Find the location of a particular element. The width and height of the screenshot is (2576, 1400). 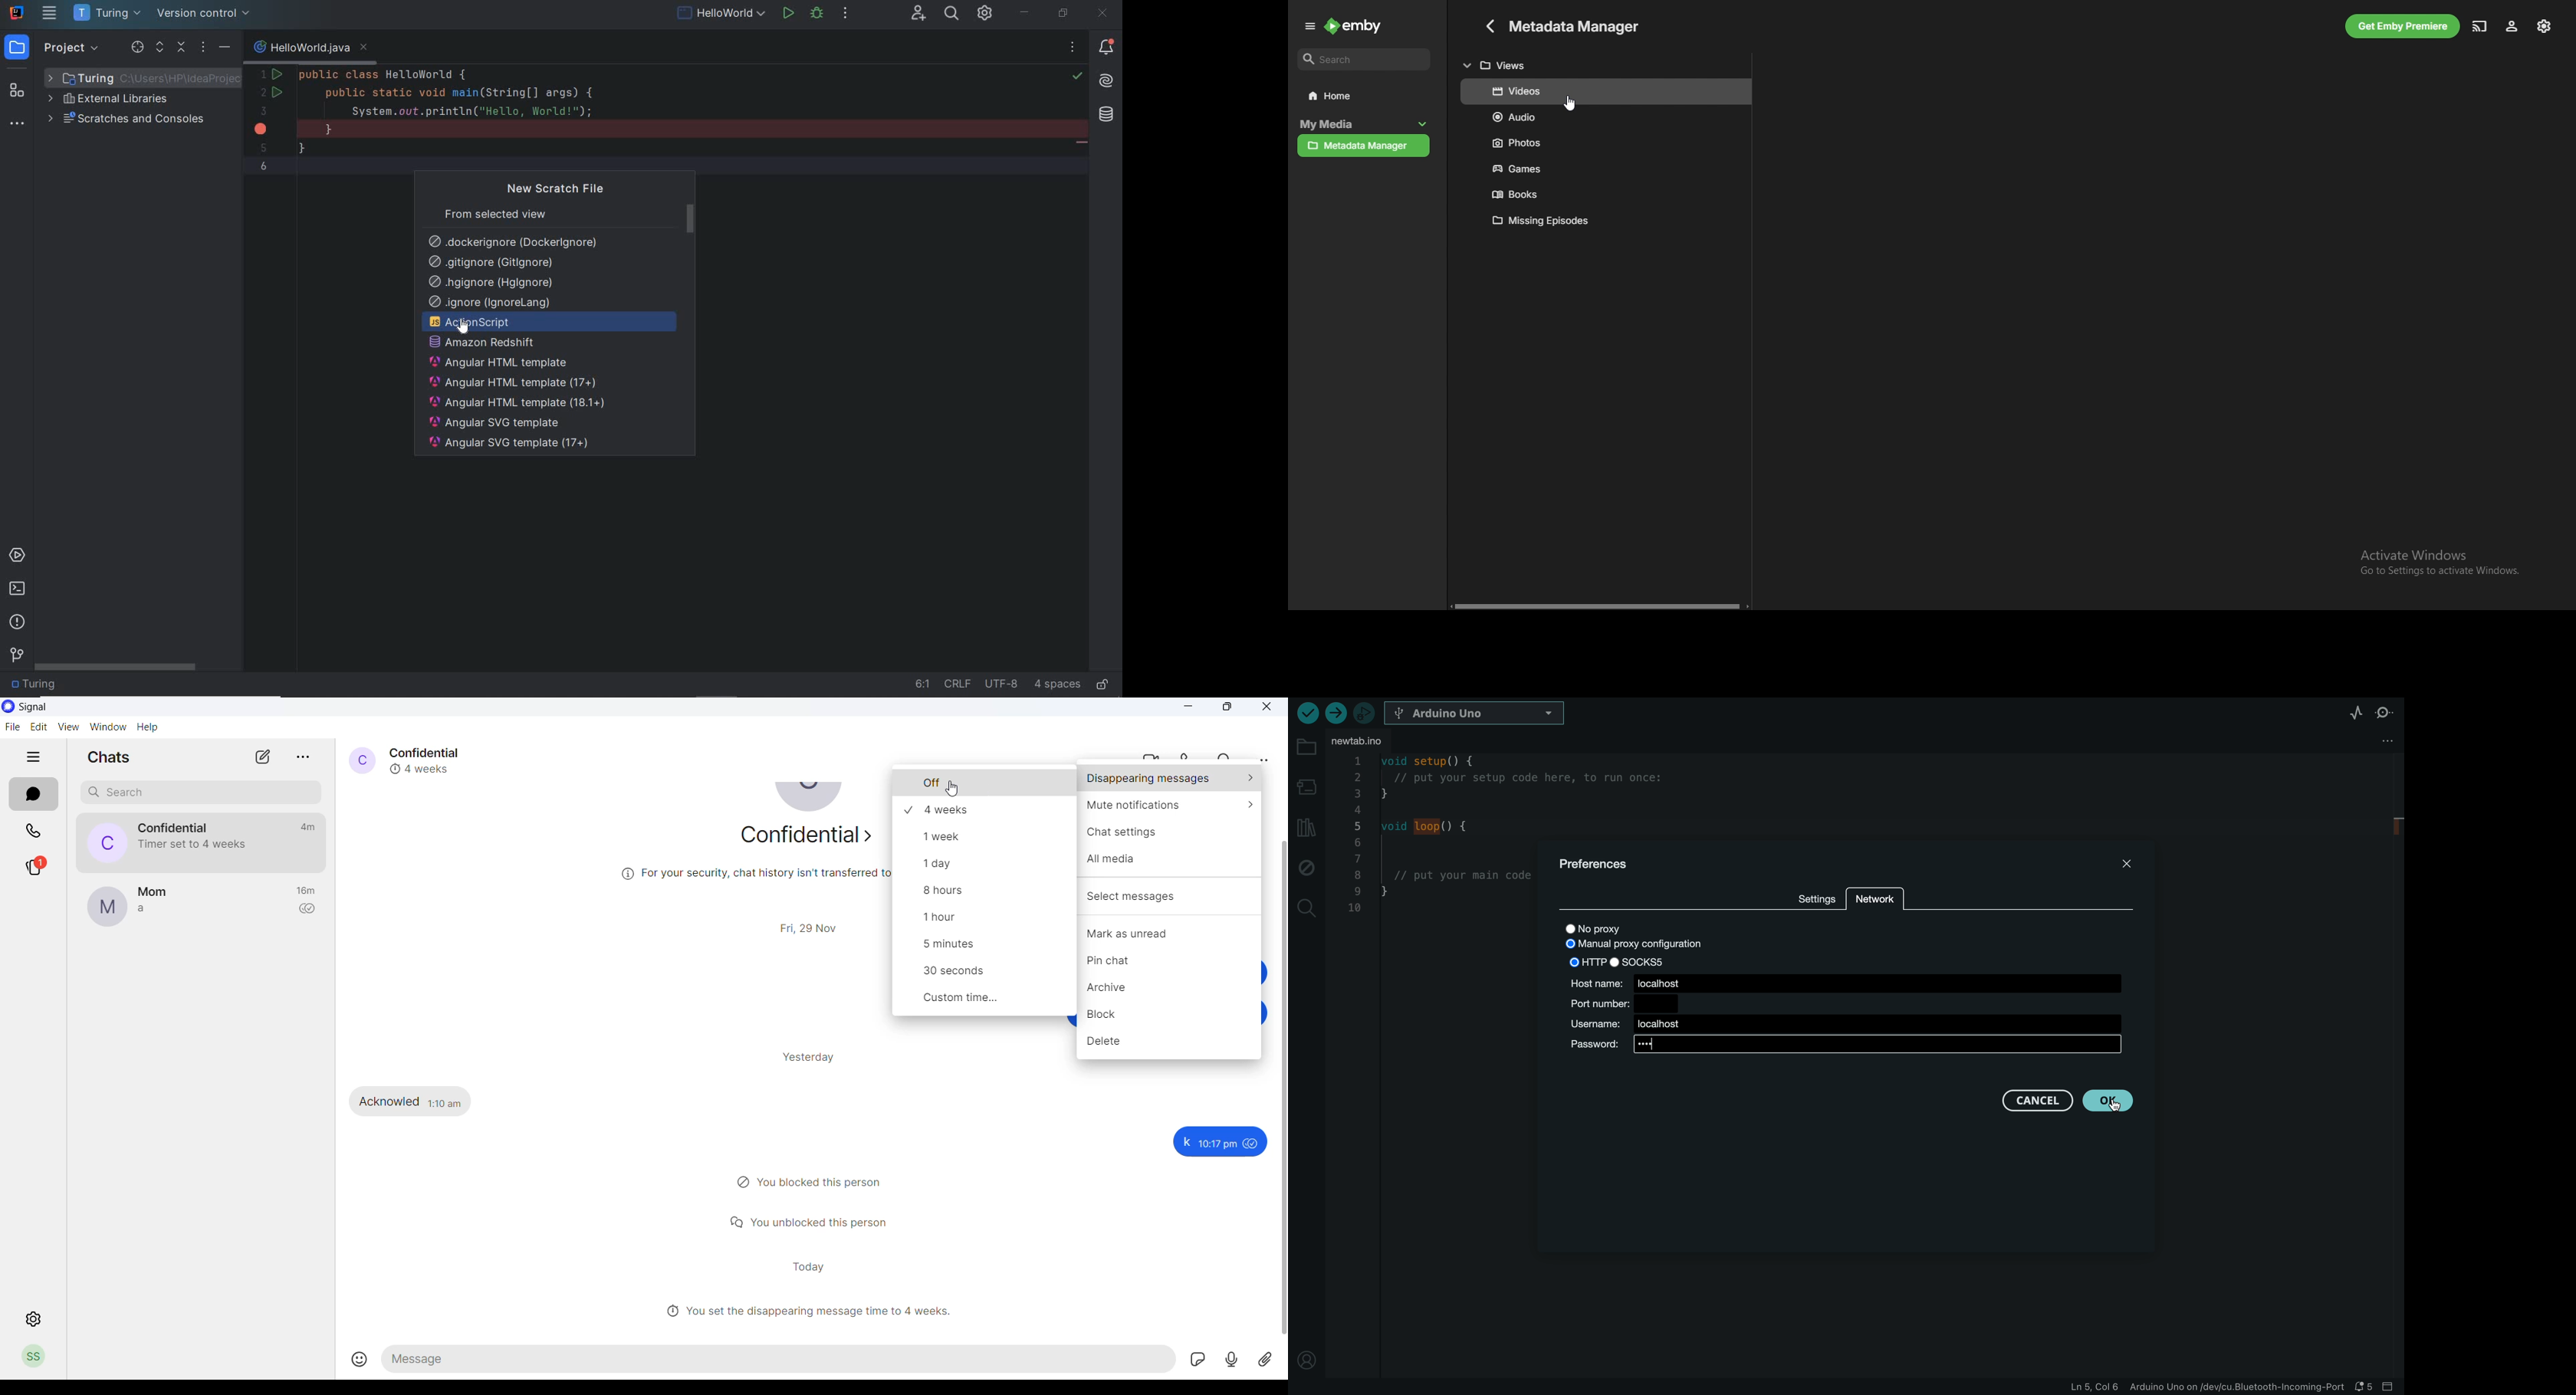

contact is located at coordinates (164, 889).